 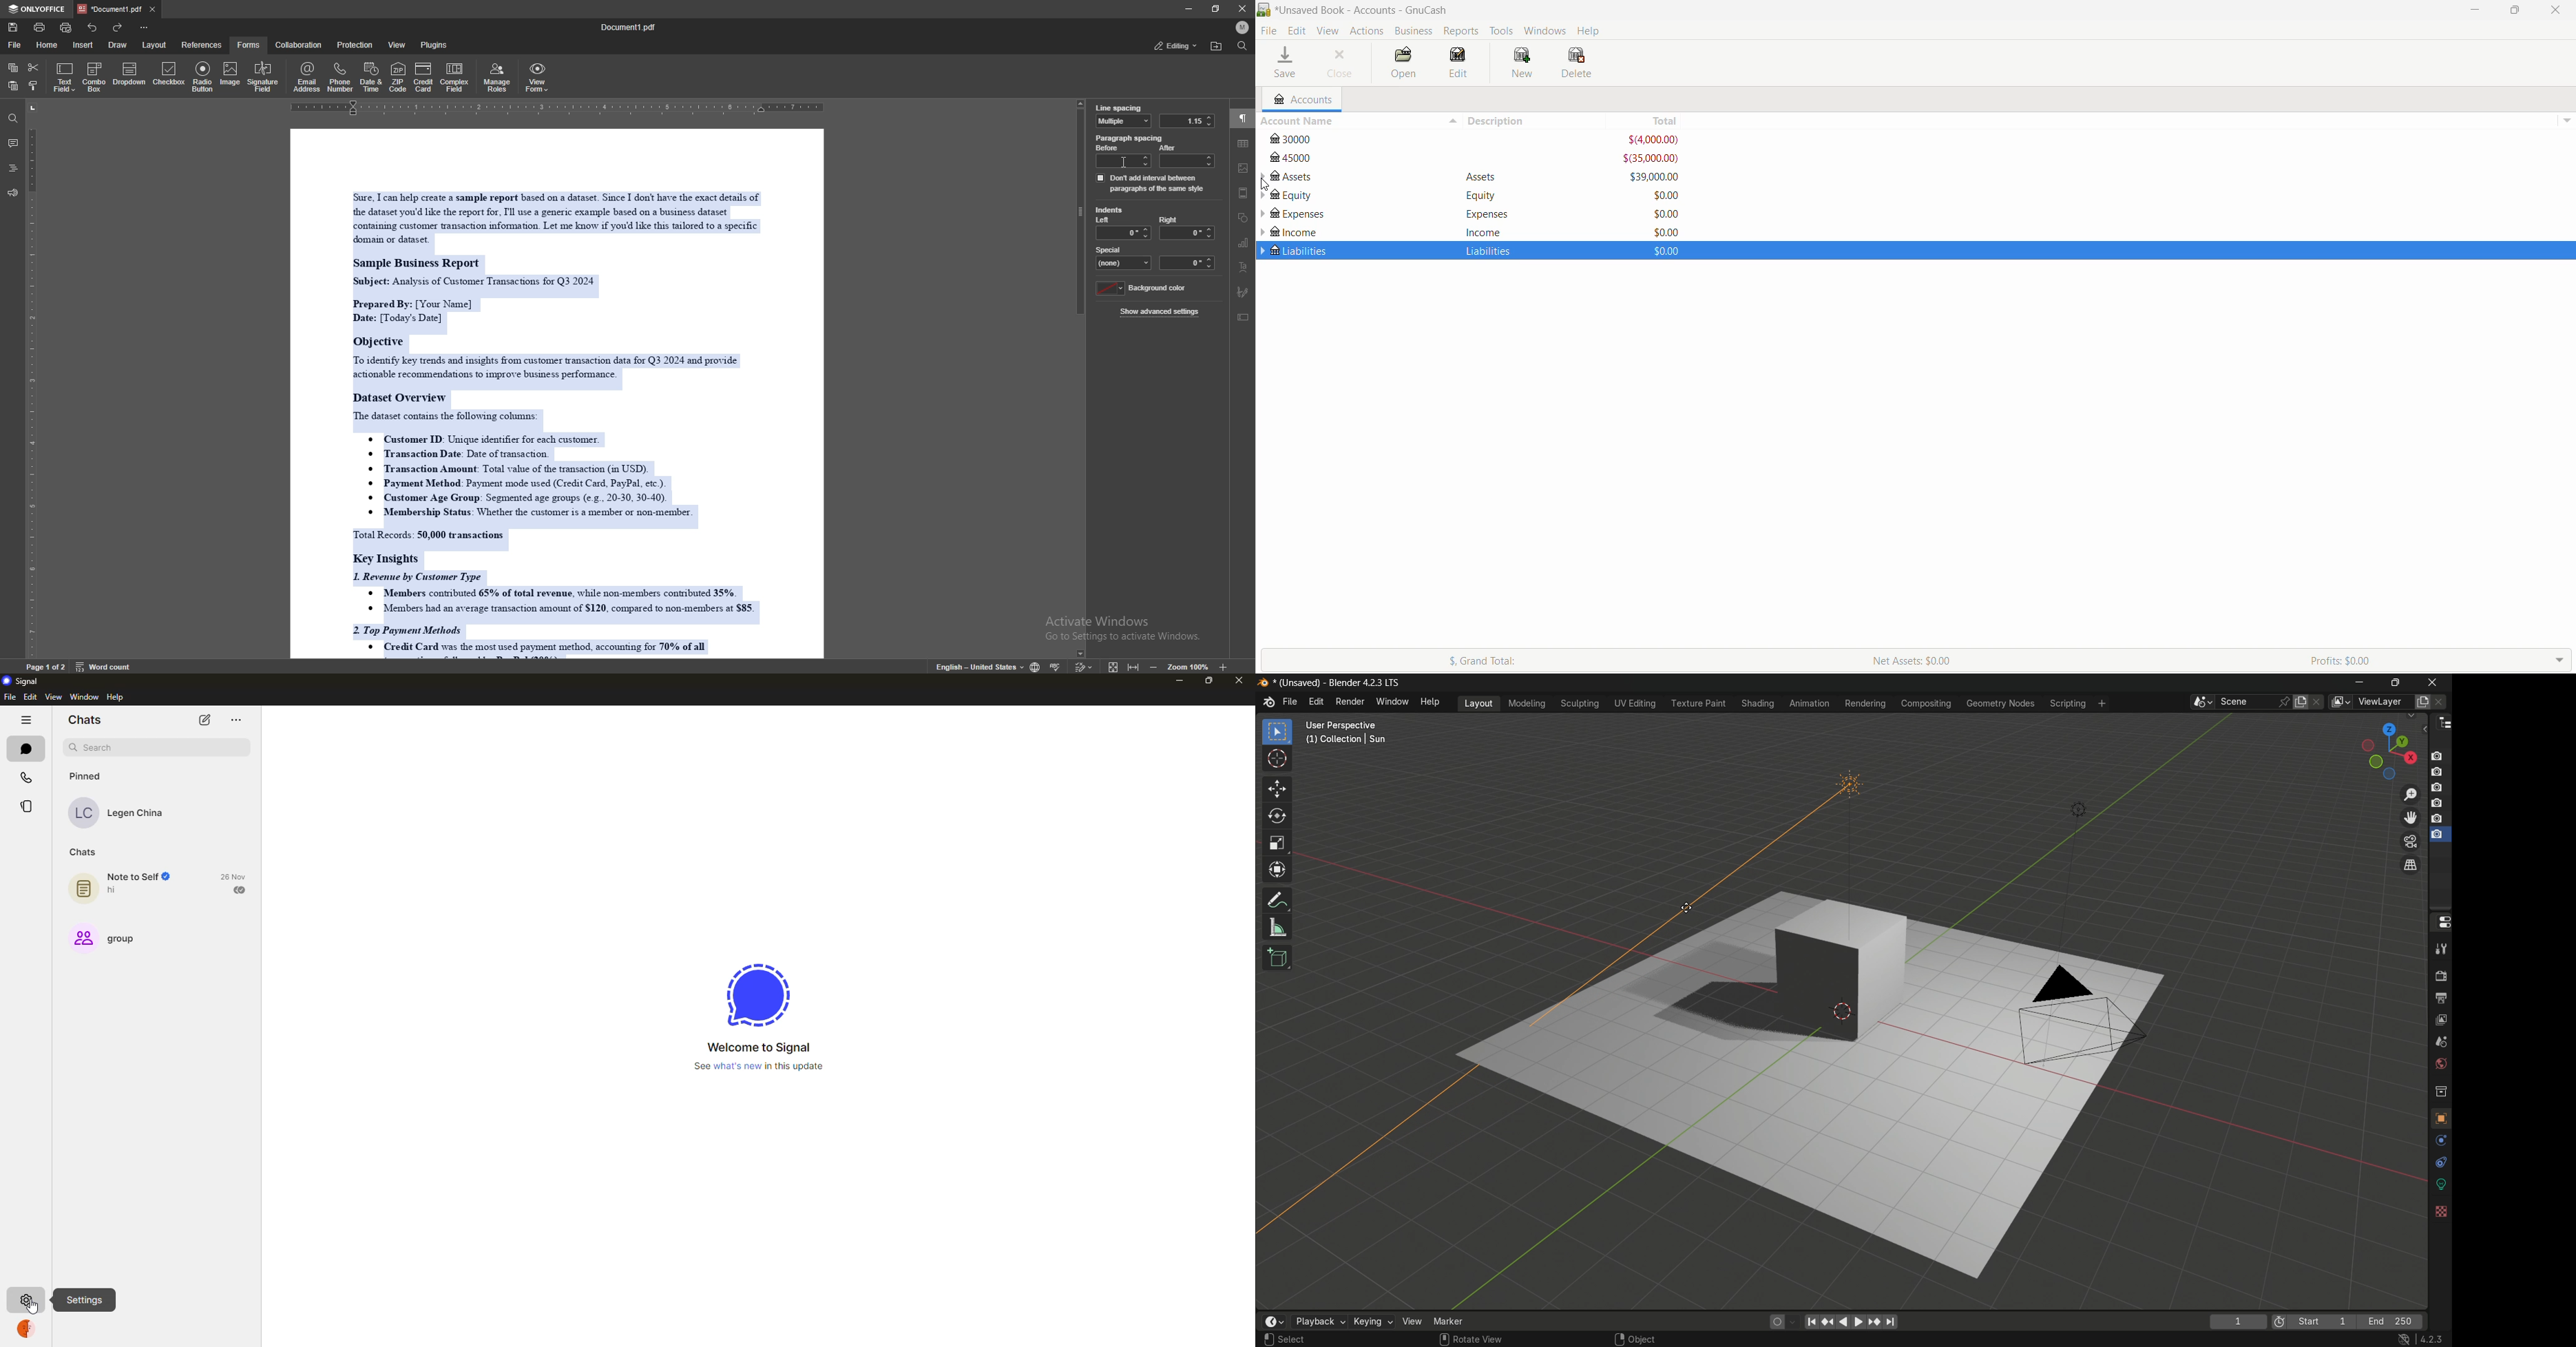 What do you see at coordinates (32, 697) in the screenshot?
I see `edit` at bounding box center [32, 697].